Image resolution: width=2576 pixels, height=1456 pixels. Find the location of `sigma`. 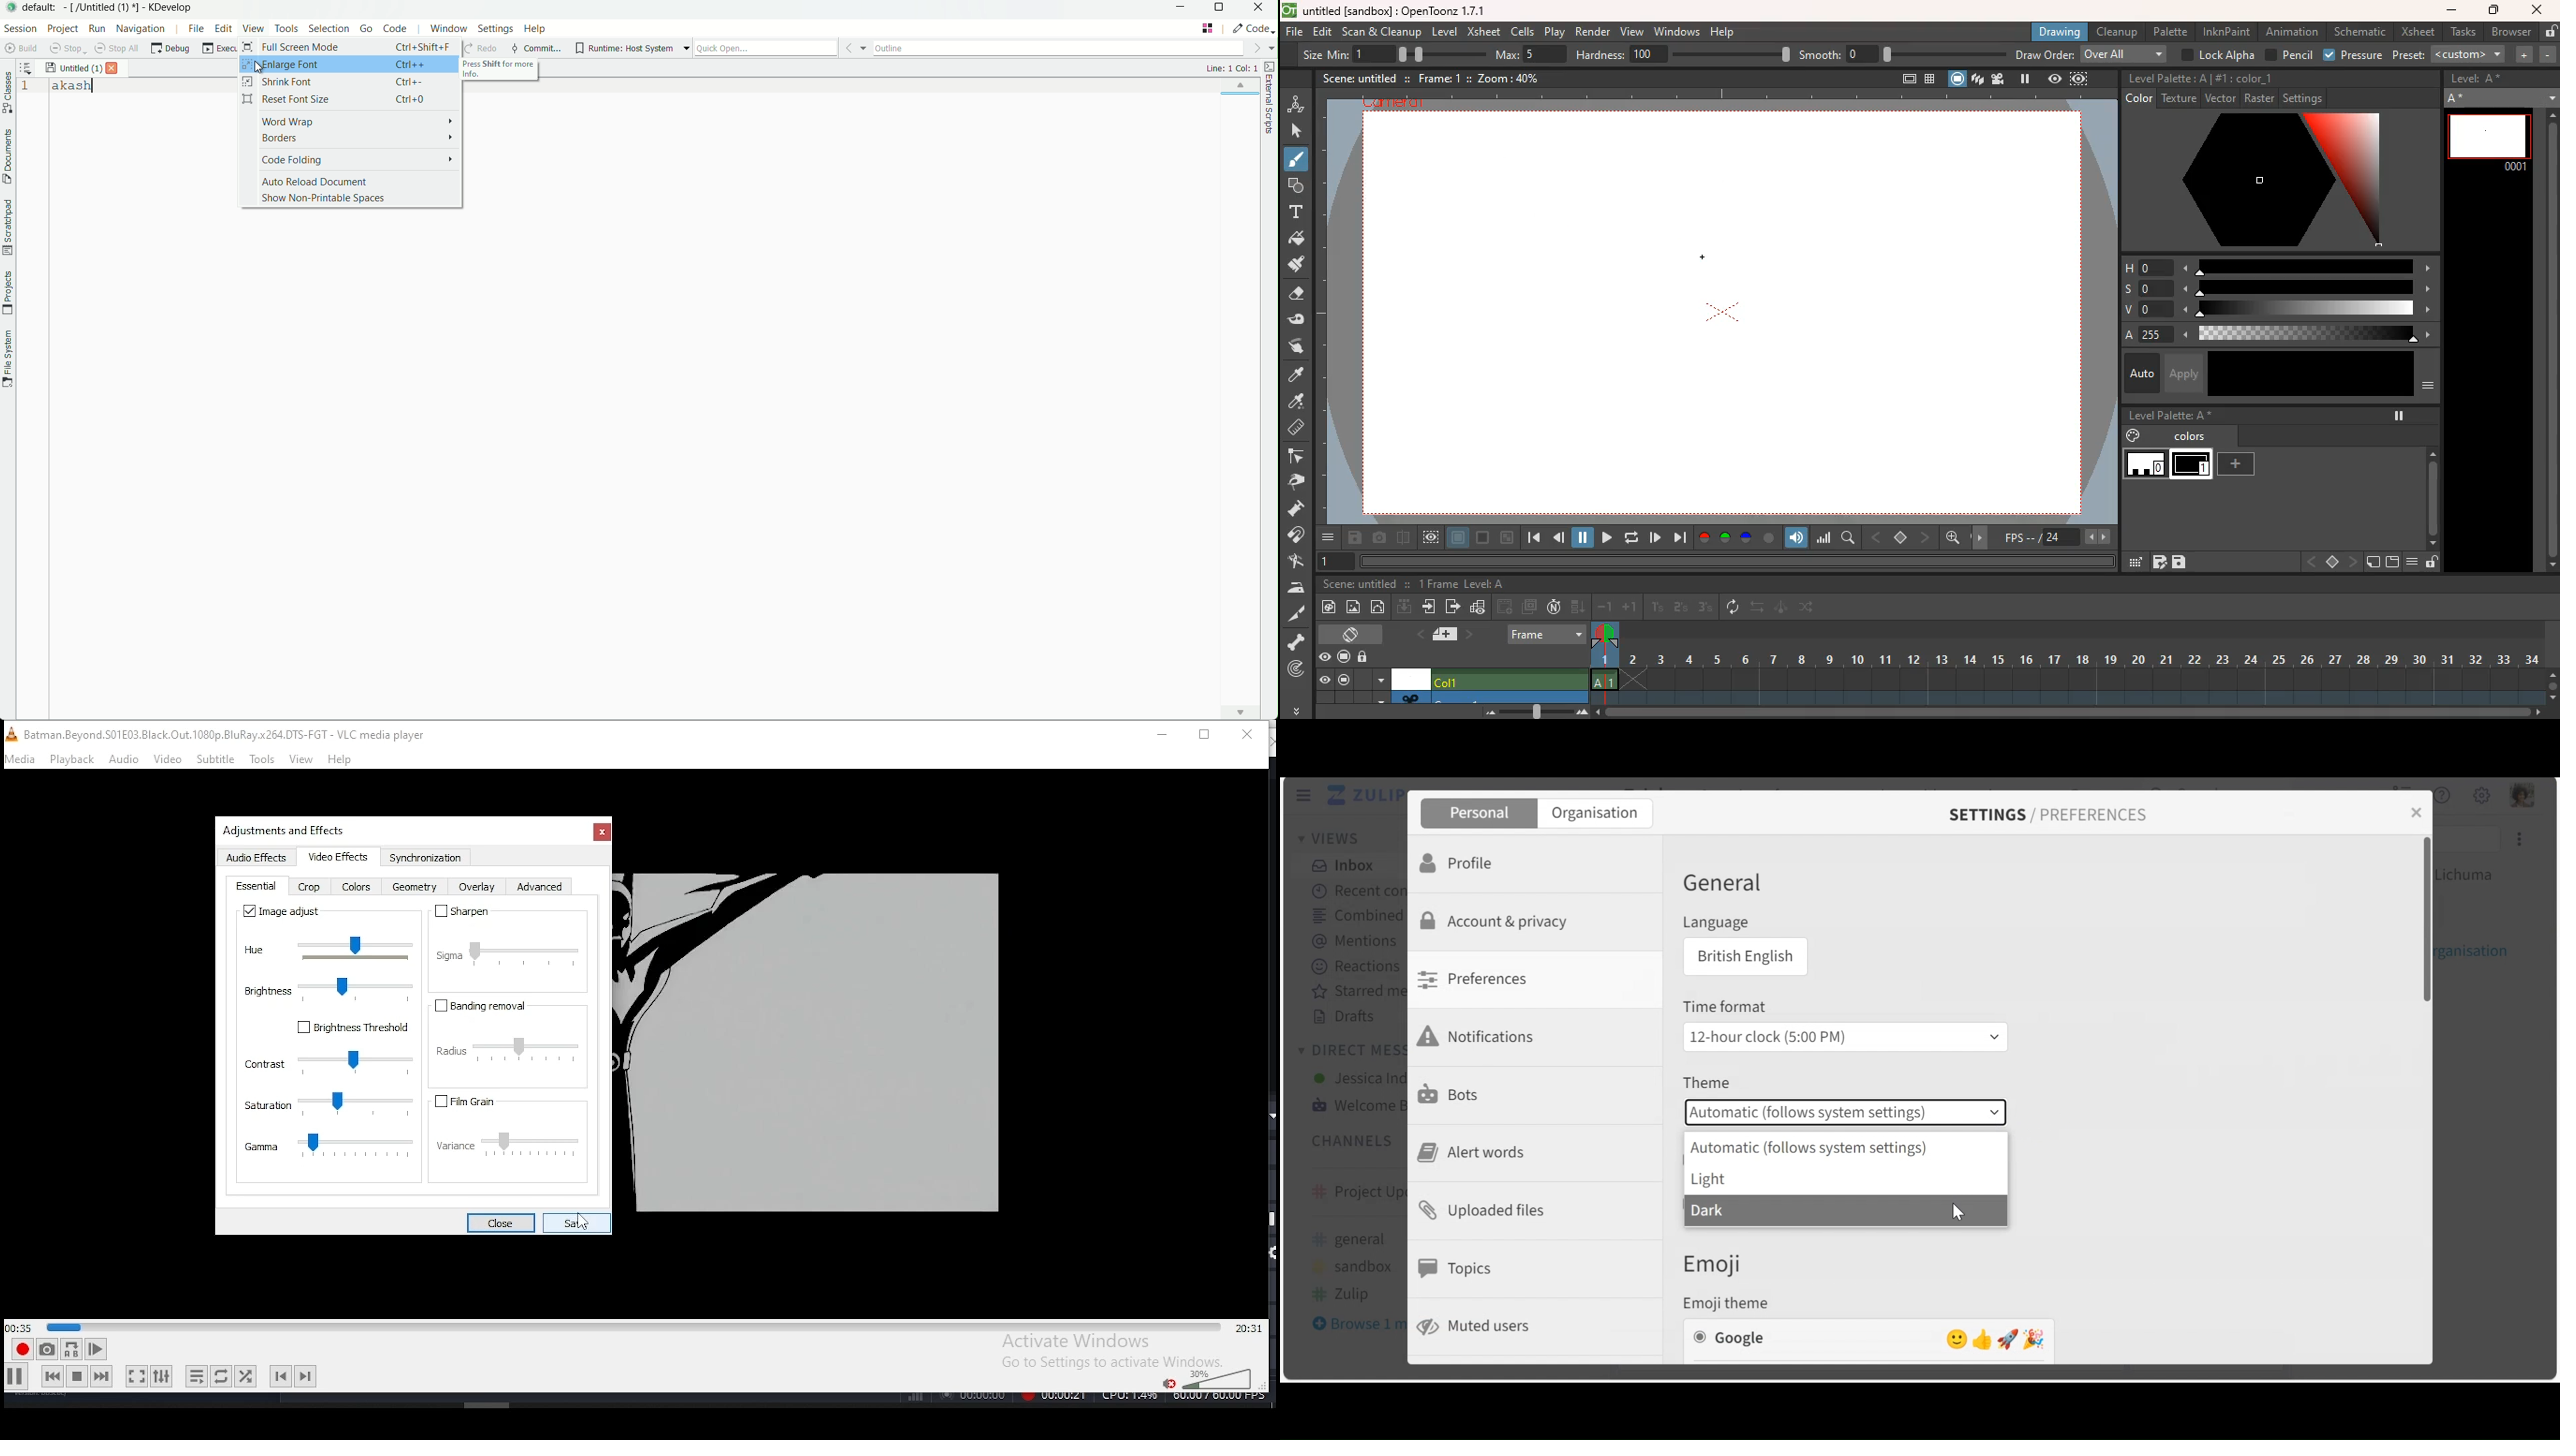

sigma is located at coordinates (508, 949).